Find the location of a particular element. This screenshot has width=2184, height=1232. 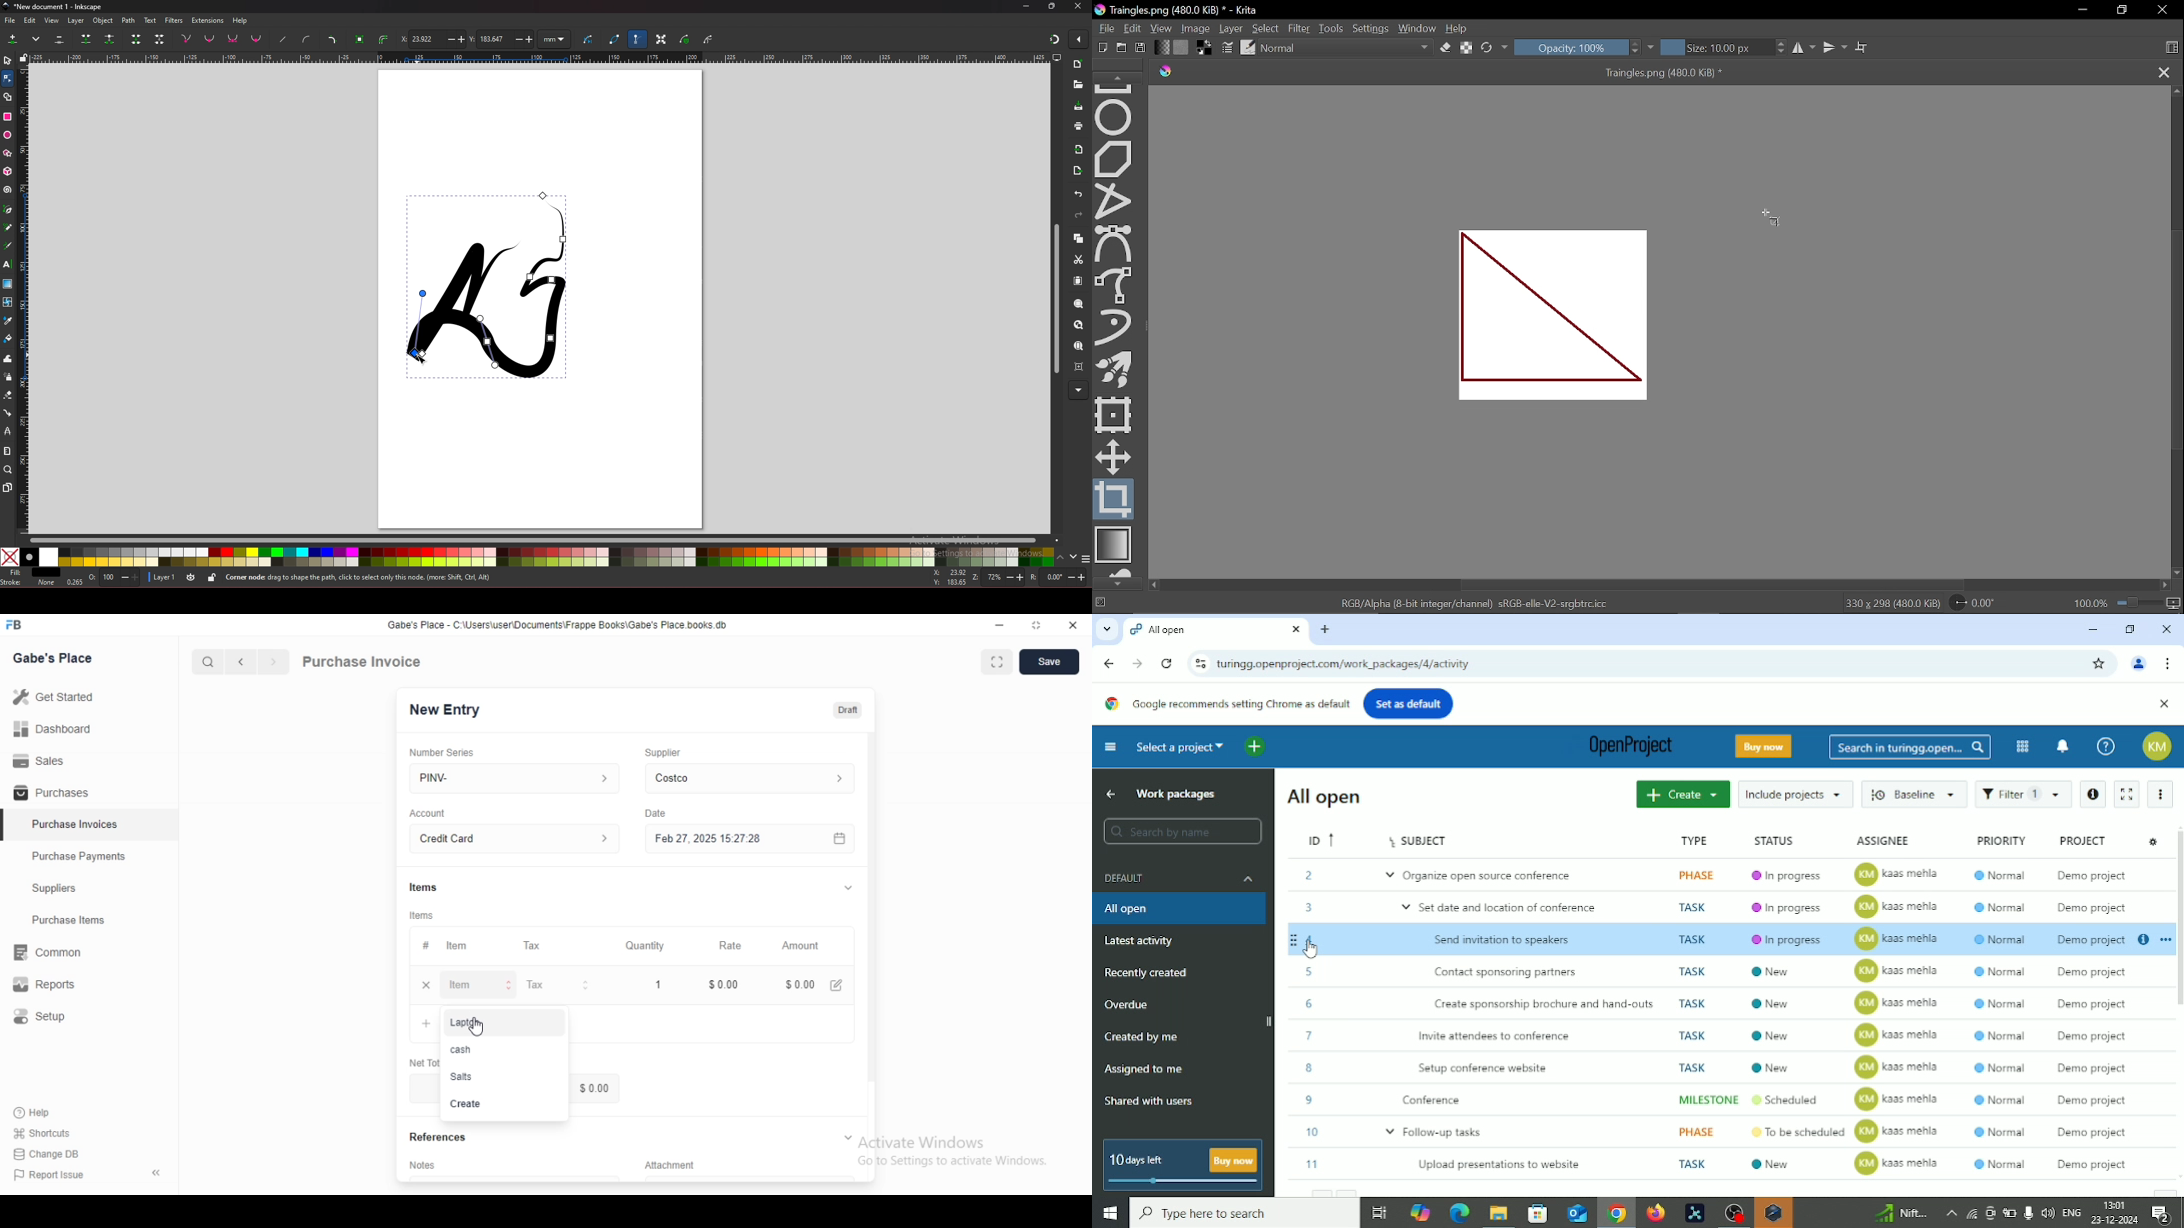

Items is located at coordinates (423, 888).